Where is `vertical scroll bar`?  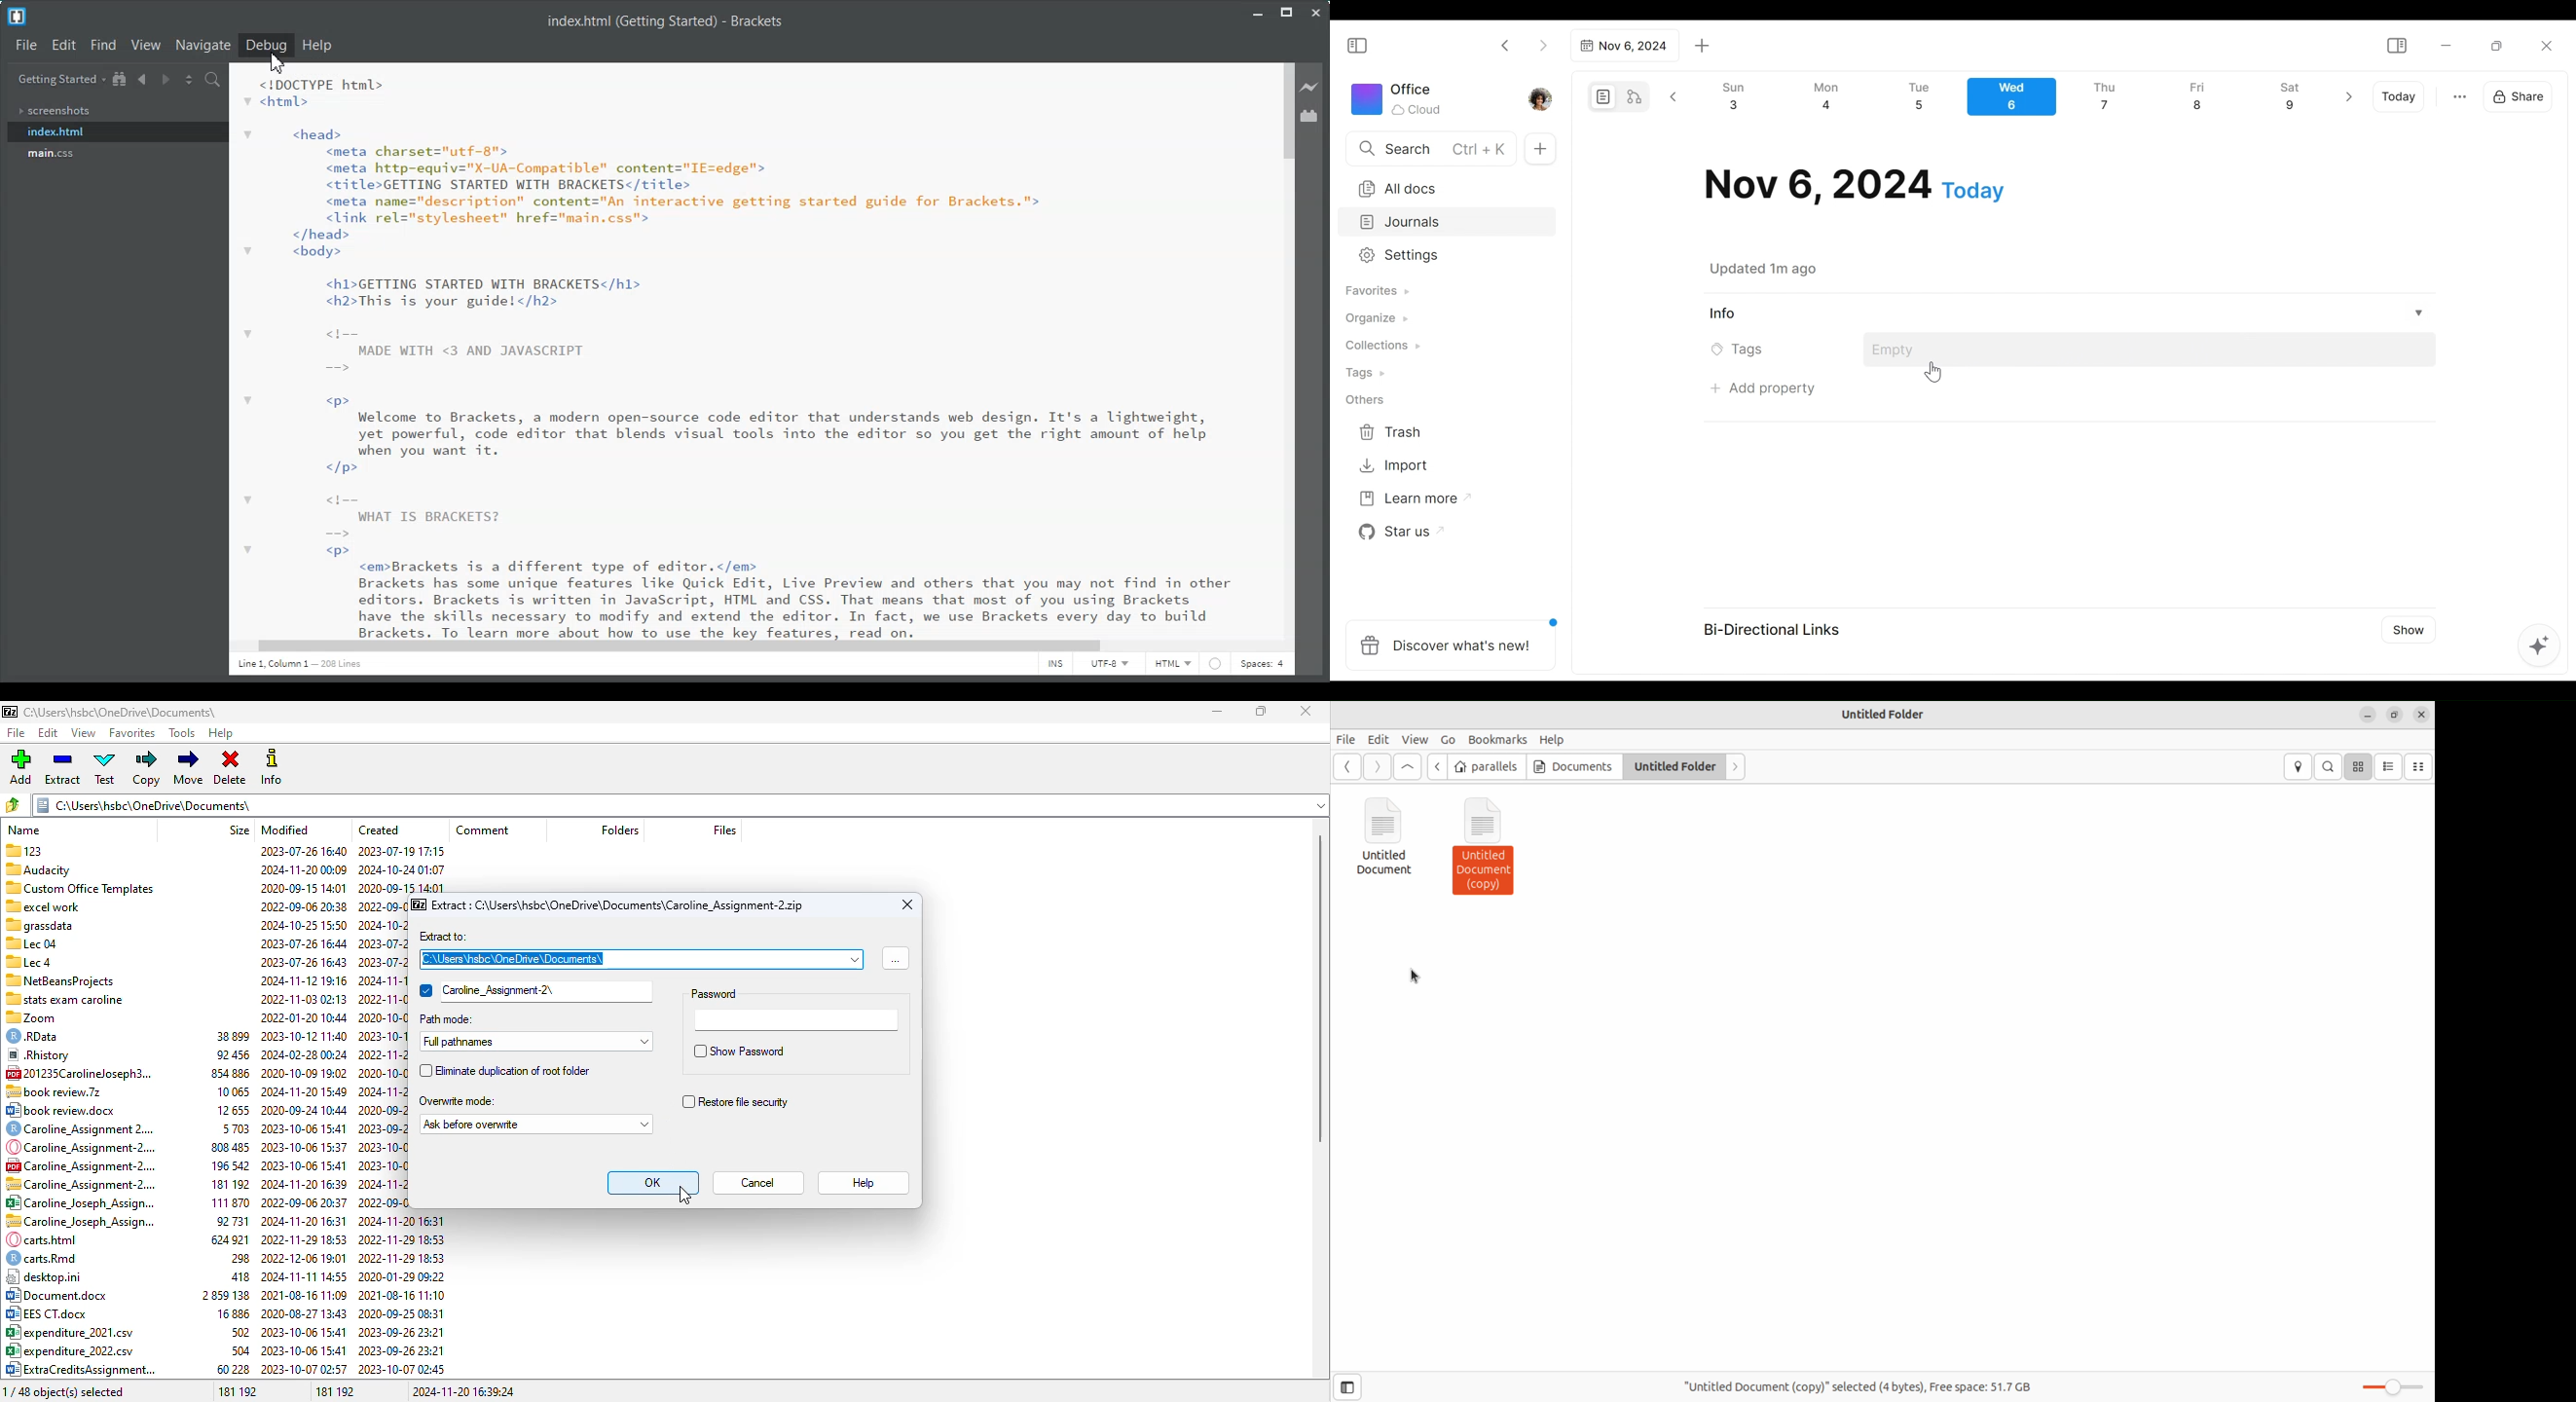 vertical scroll bar is located at coordinates (1320, 987).